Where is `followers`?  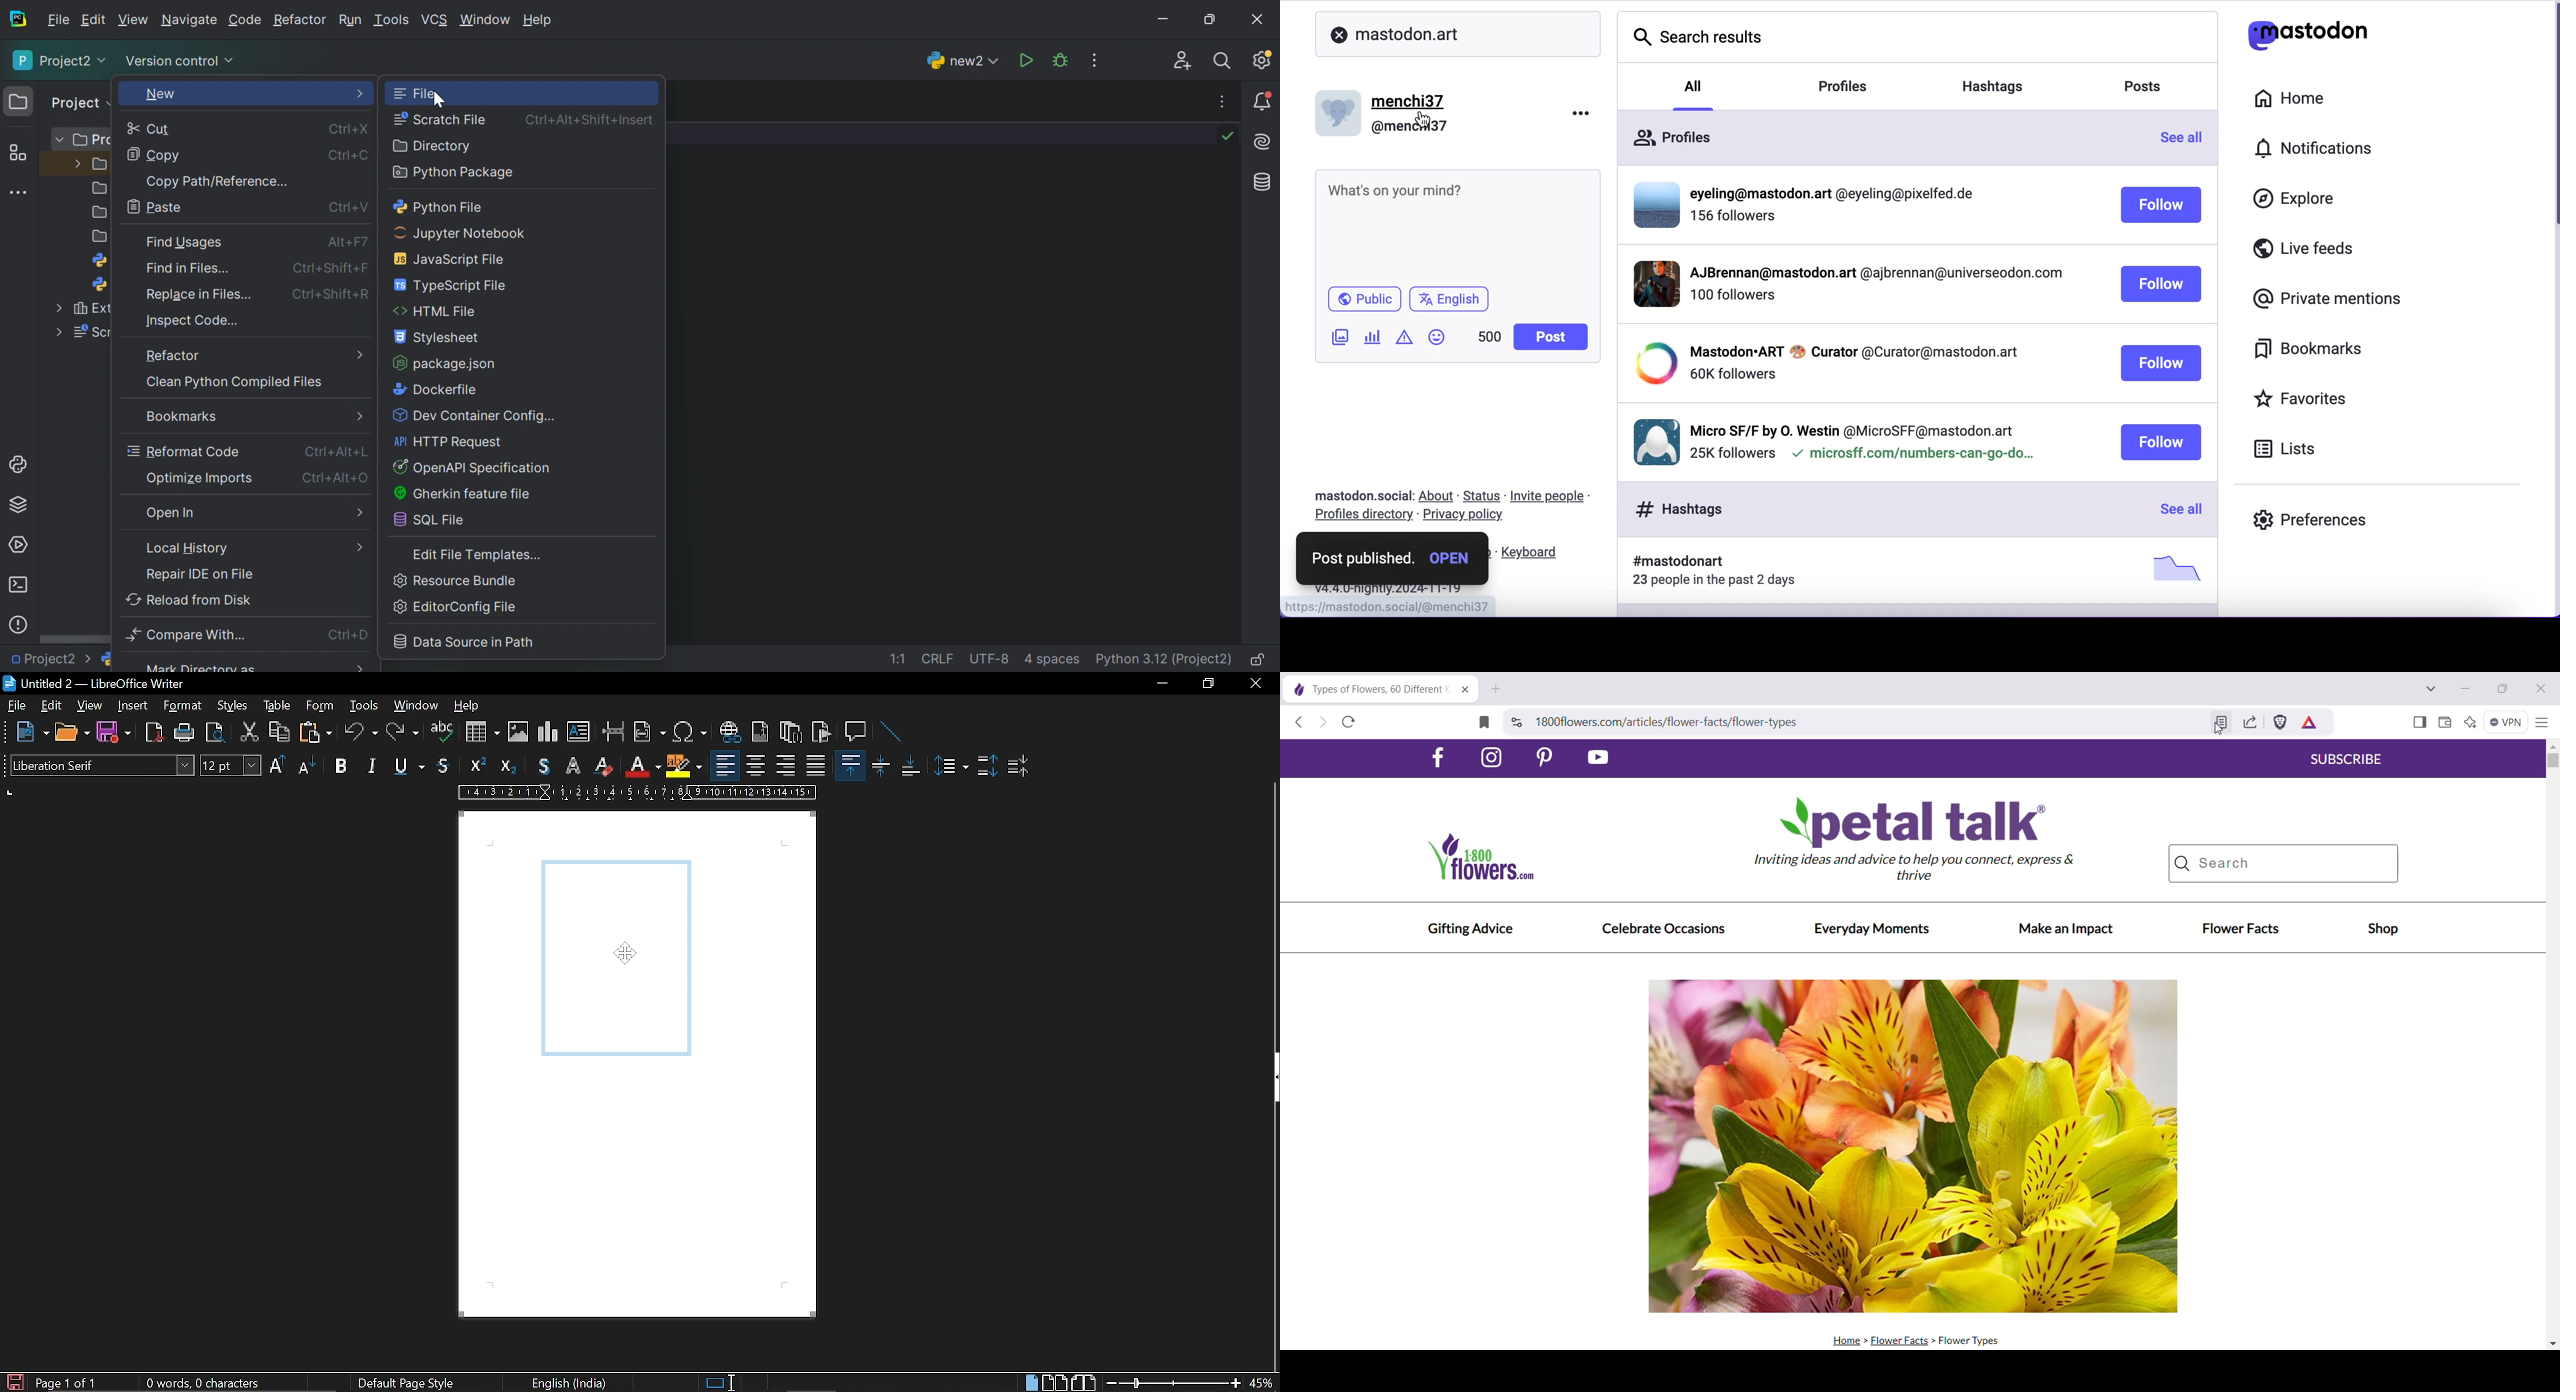
followers is located at coordinates (1740, 375).